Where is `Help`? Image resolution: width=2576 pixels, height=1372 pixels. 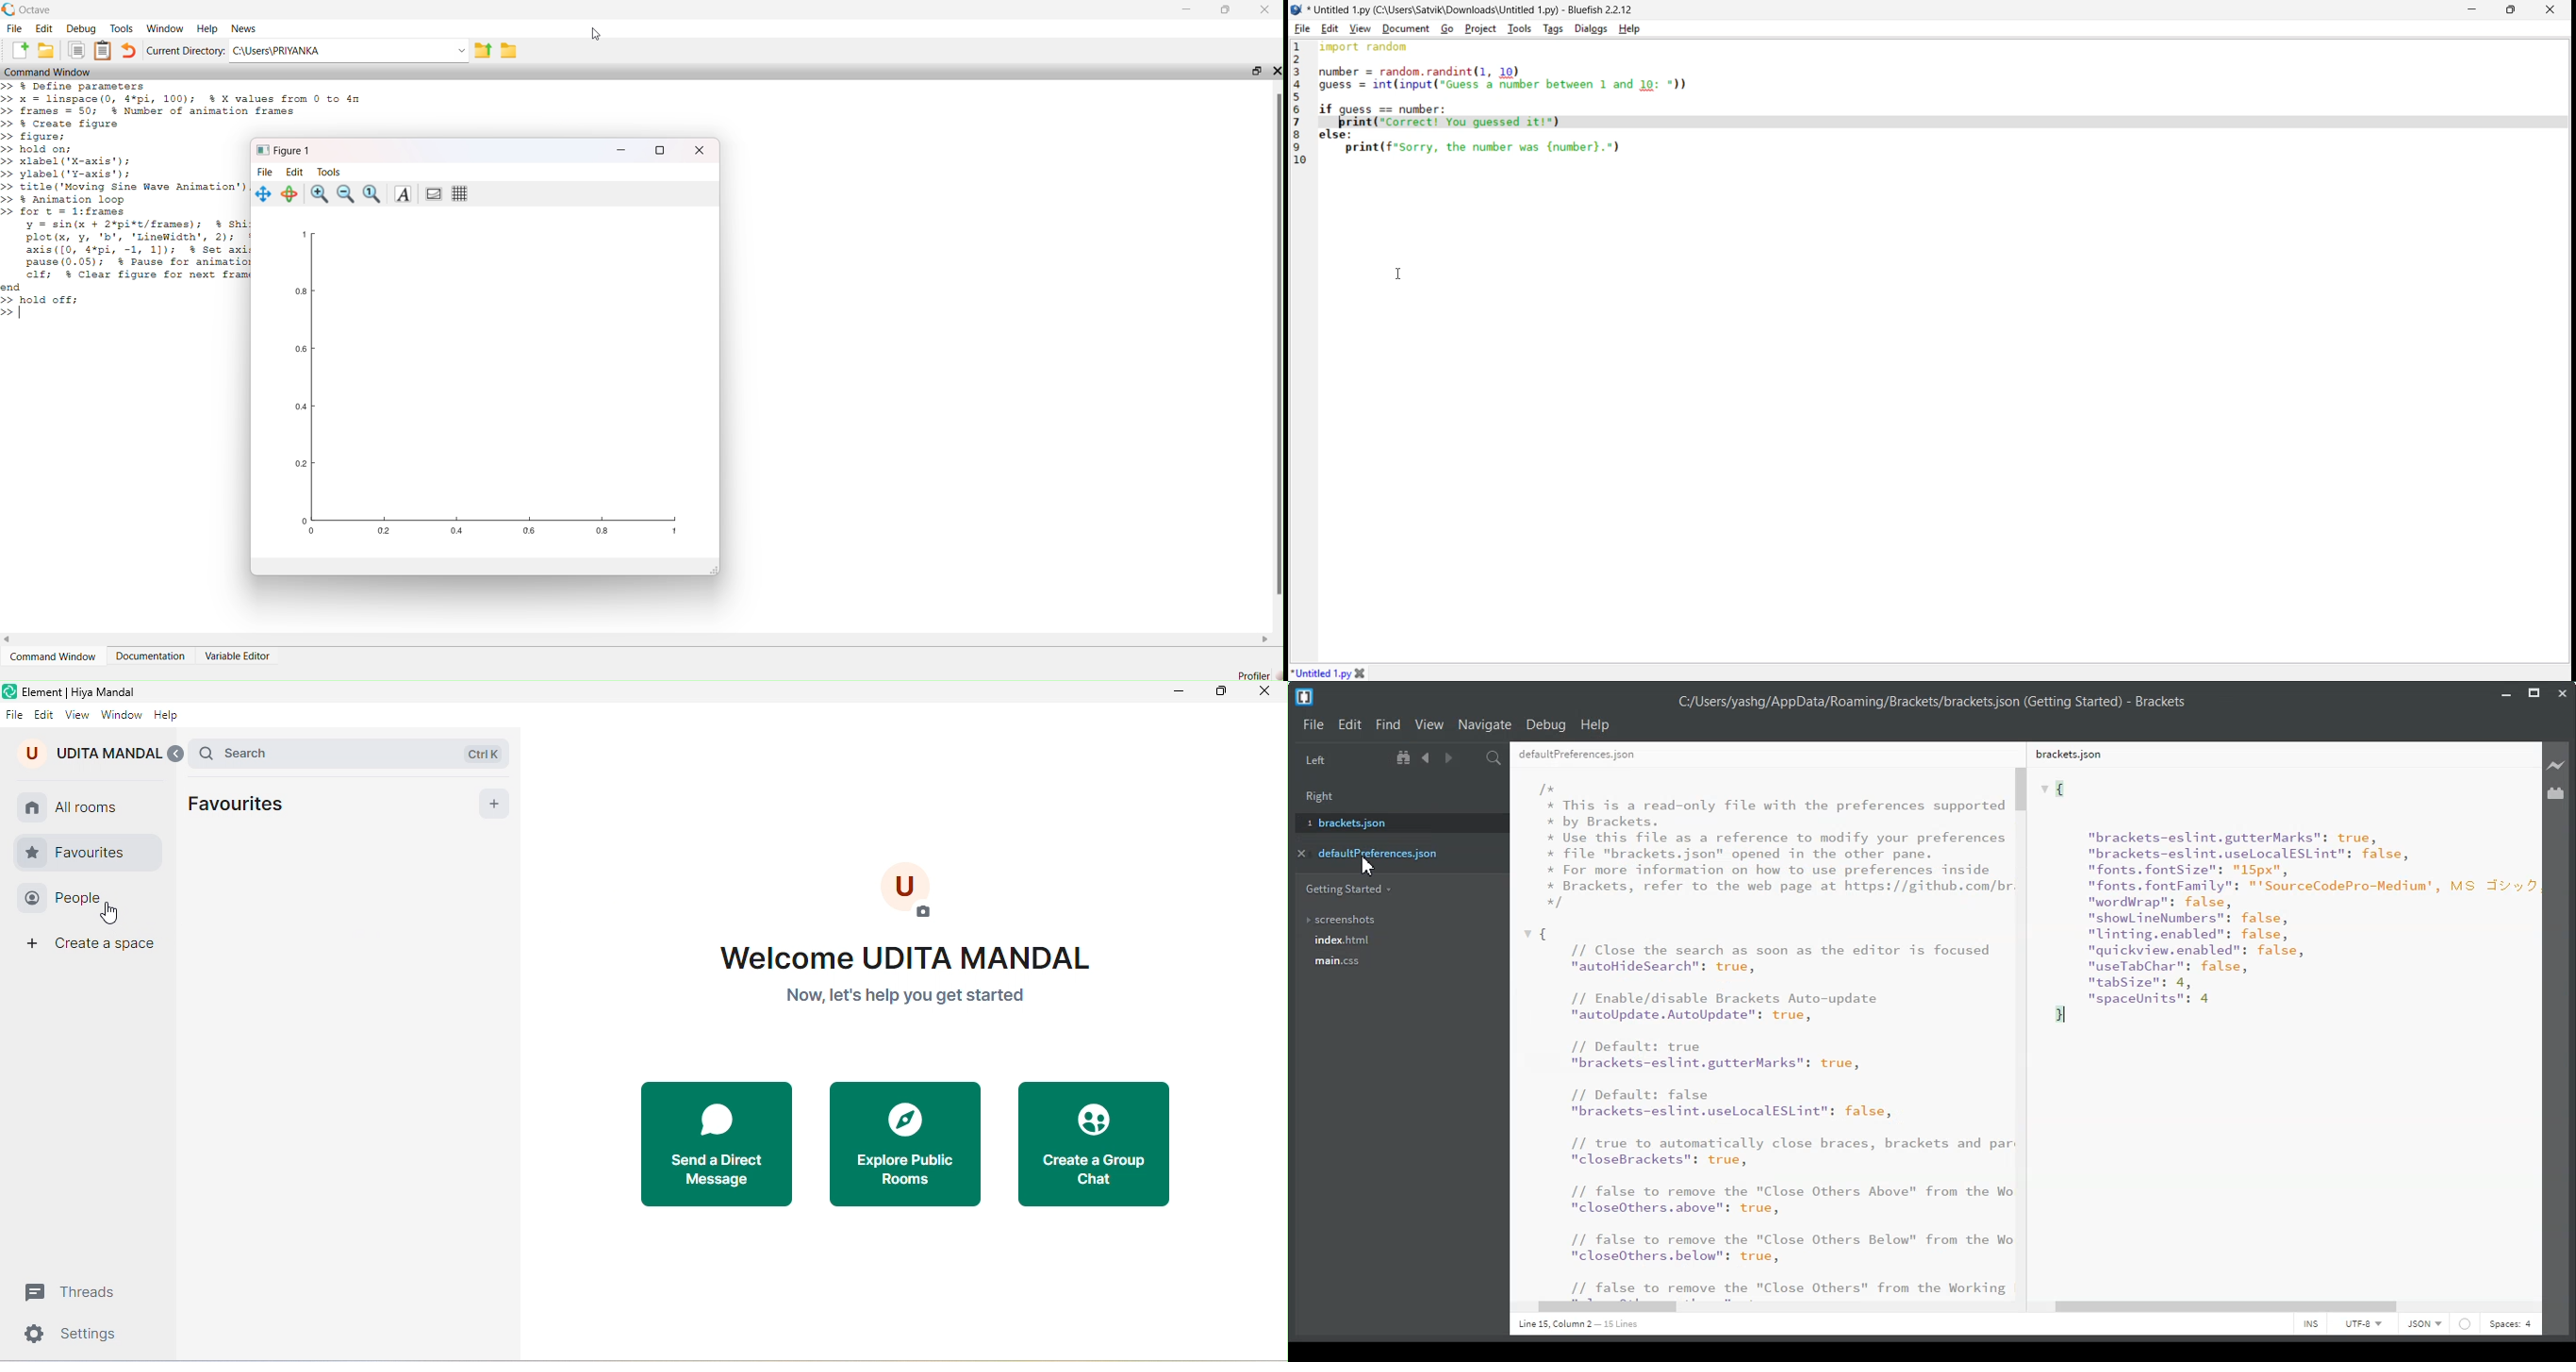
Help is located at coordinates (209, 27).